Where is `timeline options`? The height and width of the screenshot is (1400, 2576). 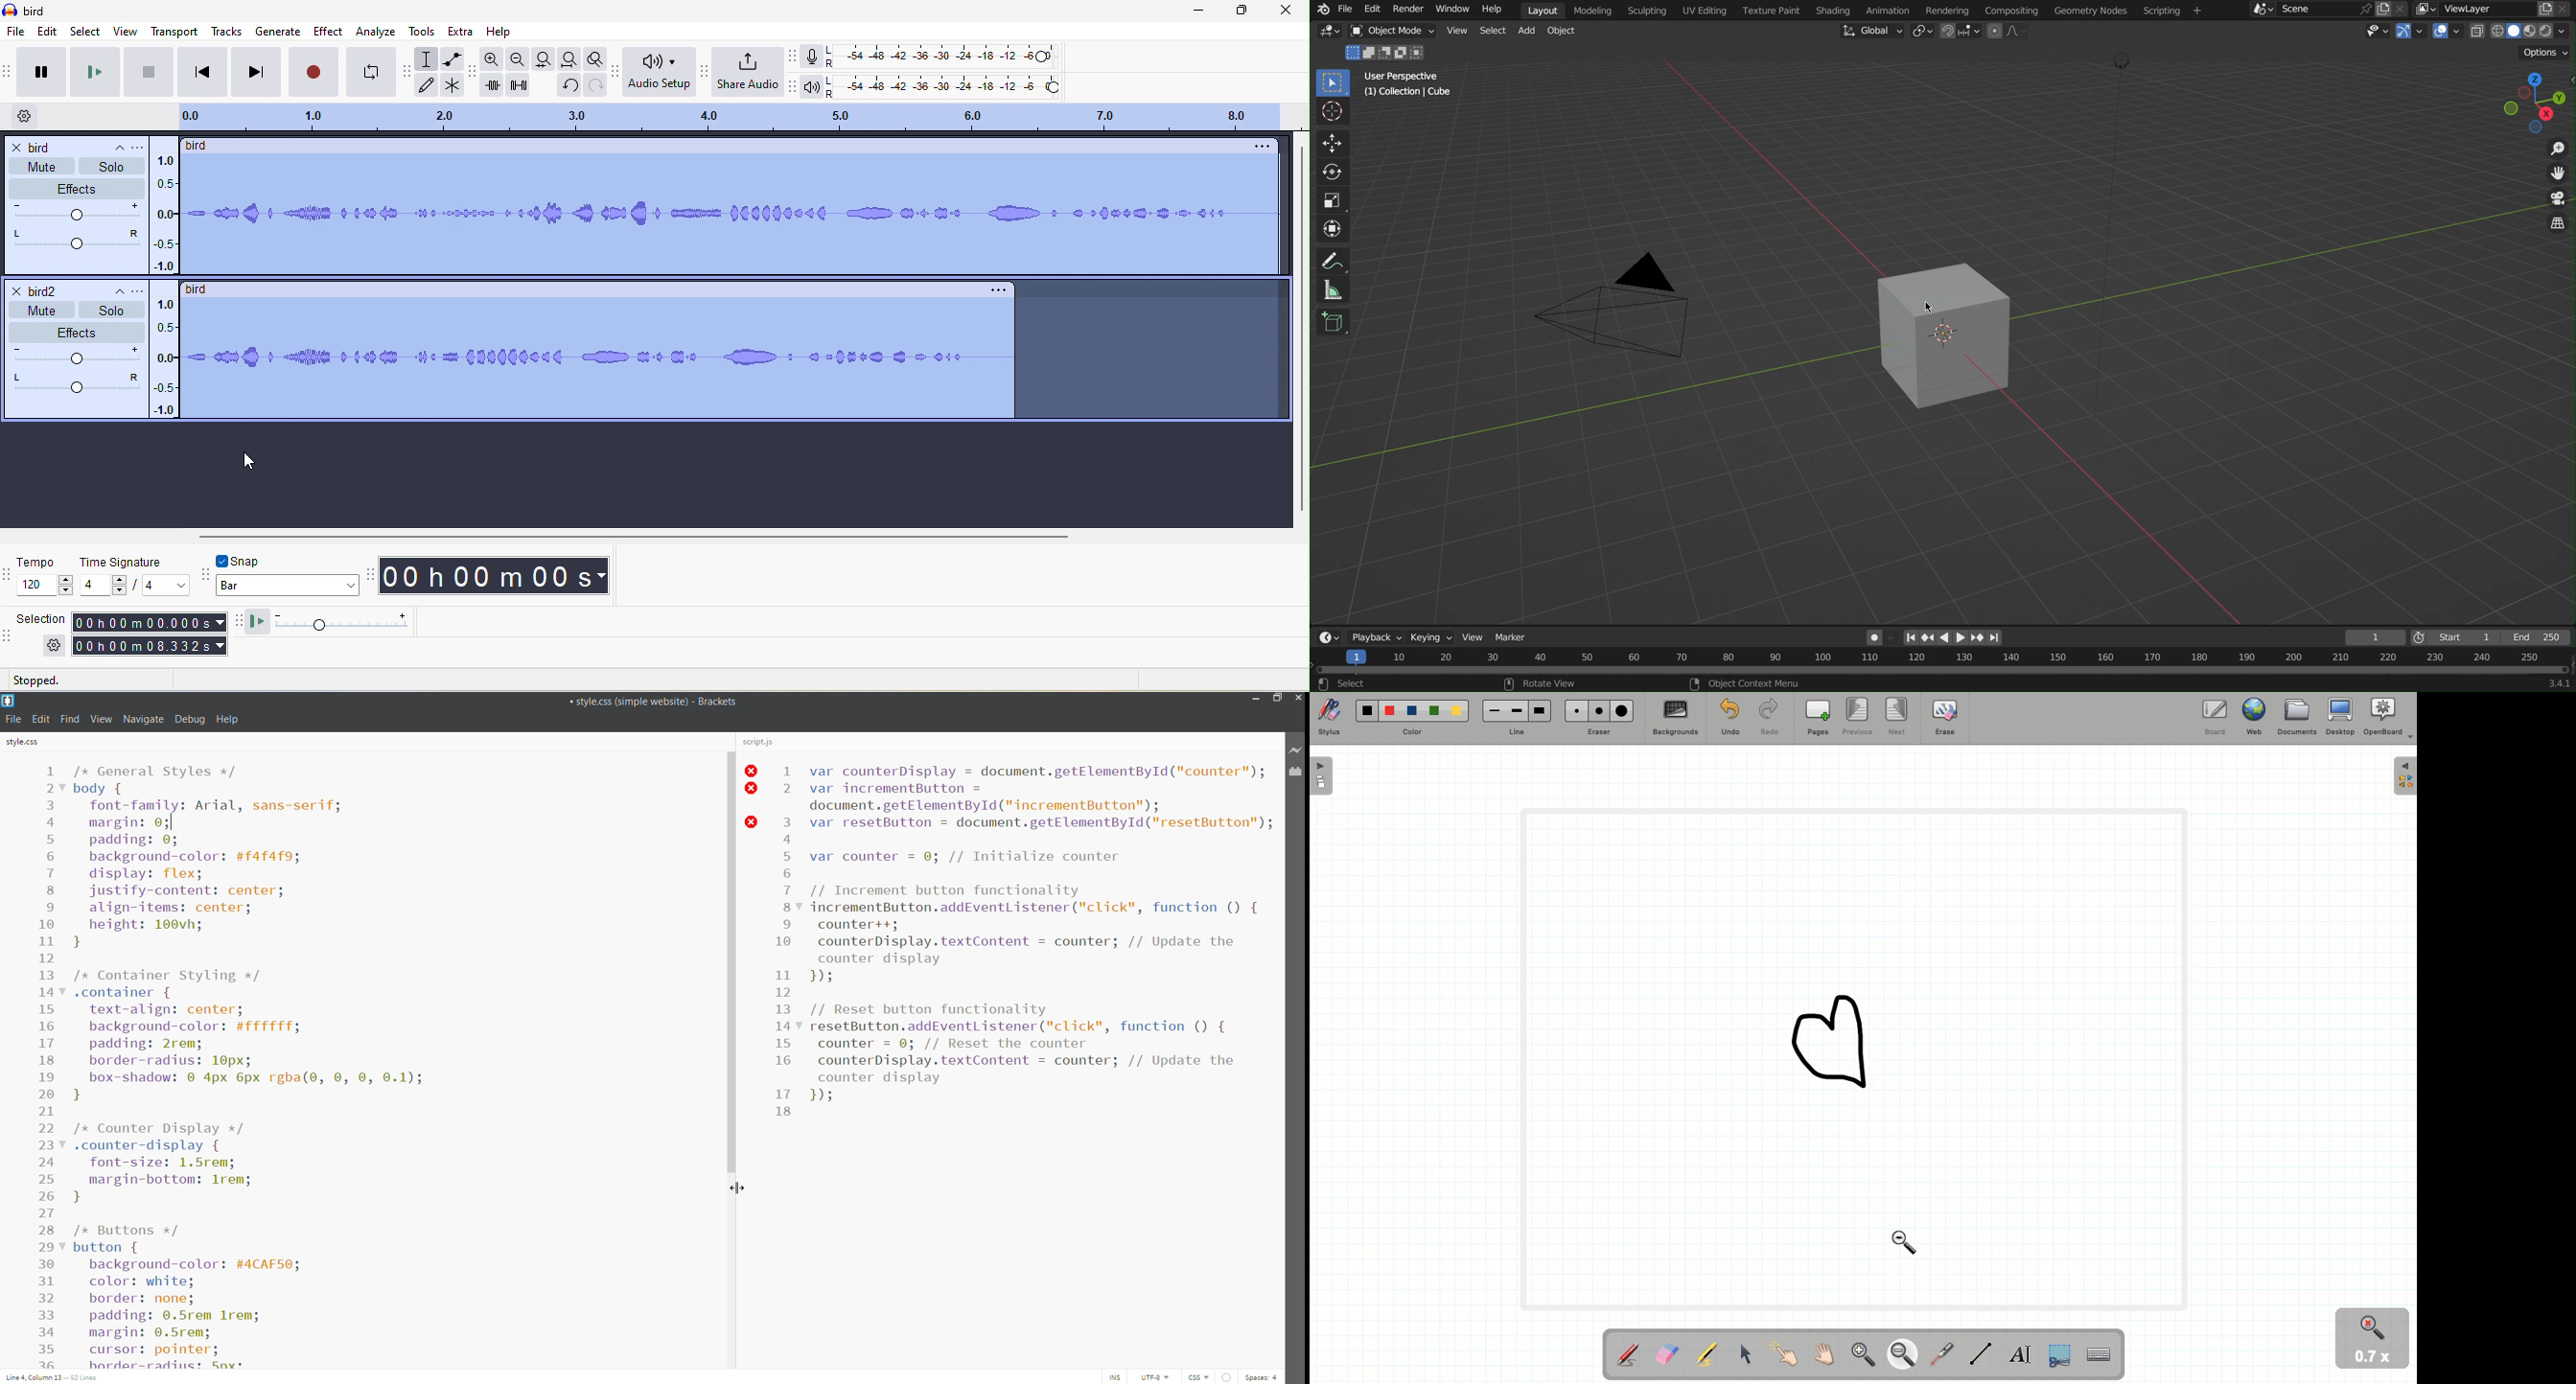
timeline options is located at coordinates (27, 118).